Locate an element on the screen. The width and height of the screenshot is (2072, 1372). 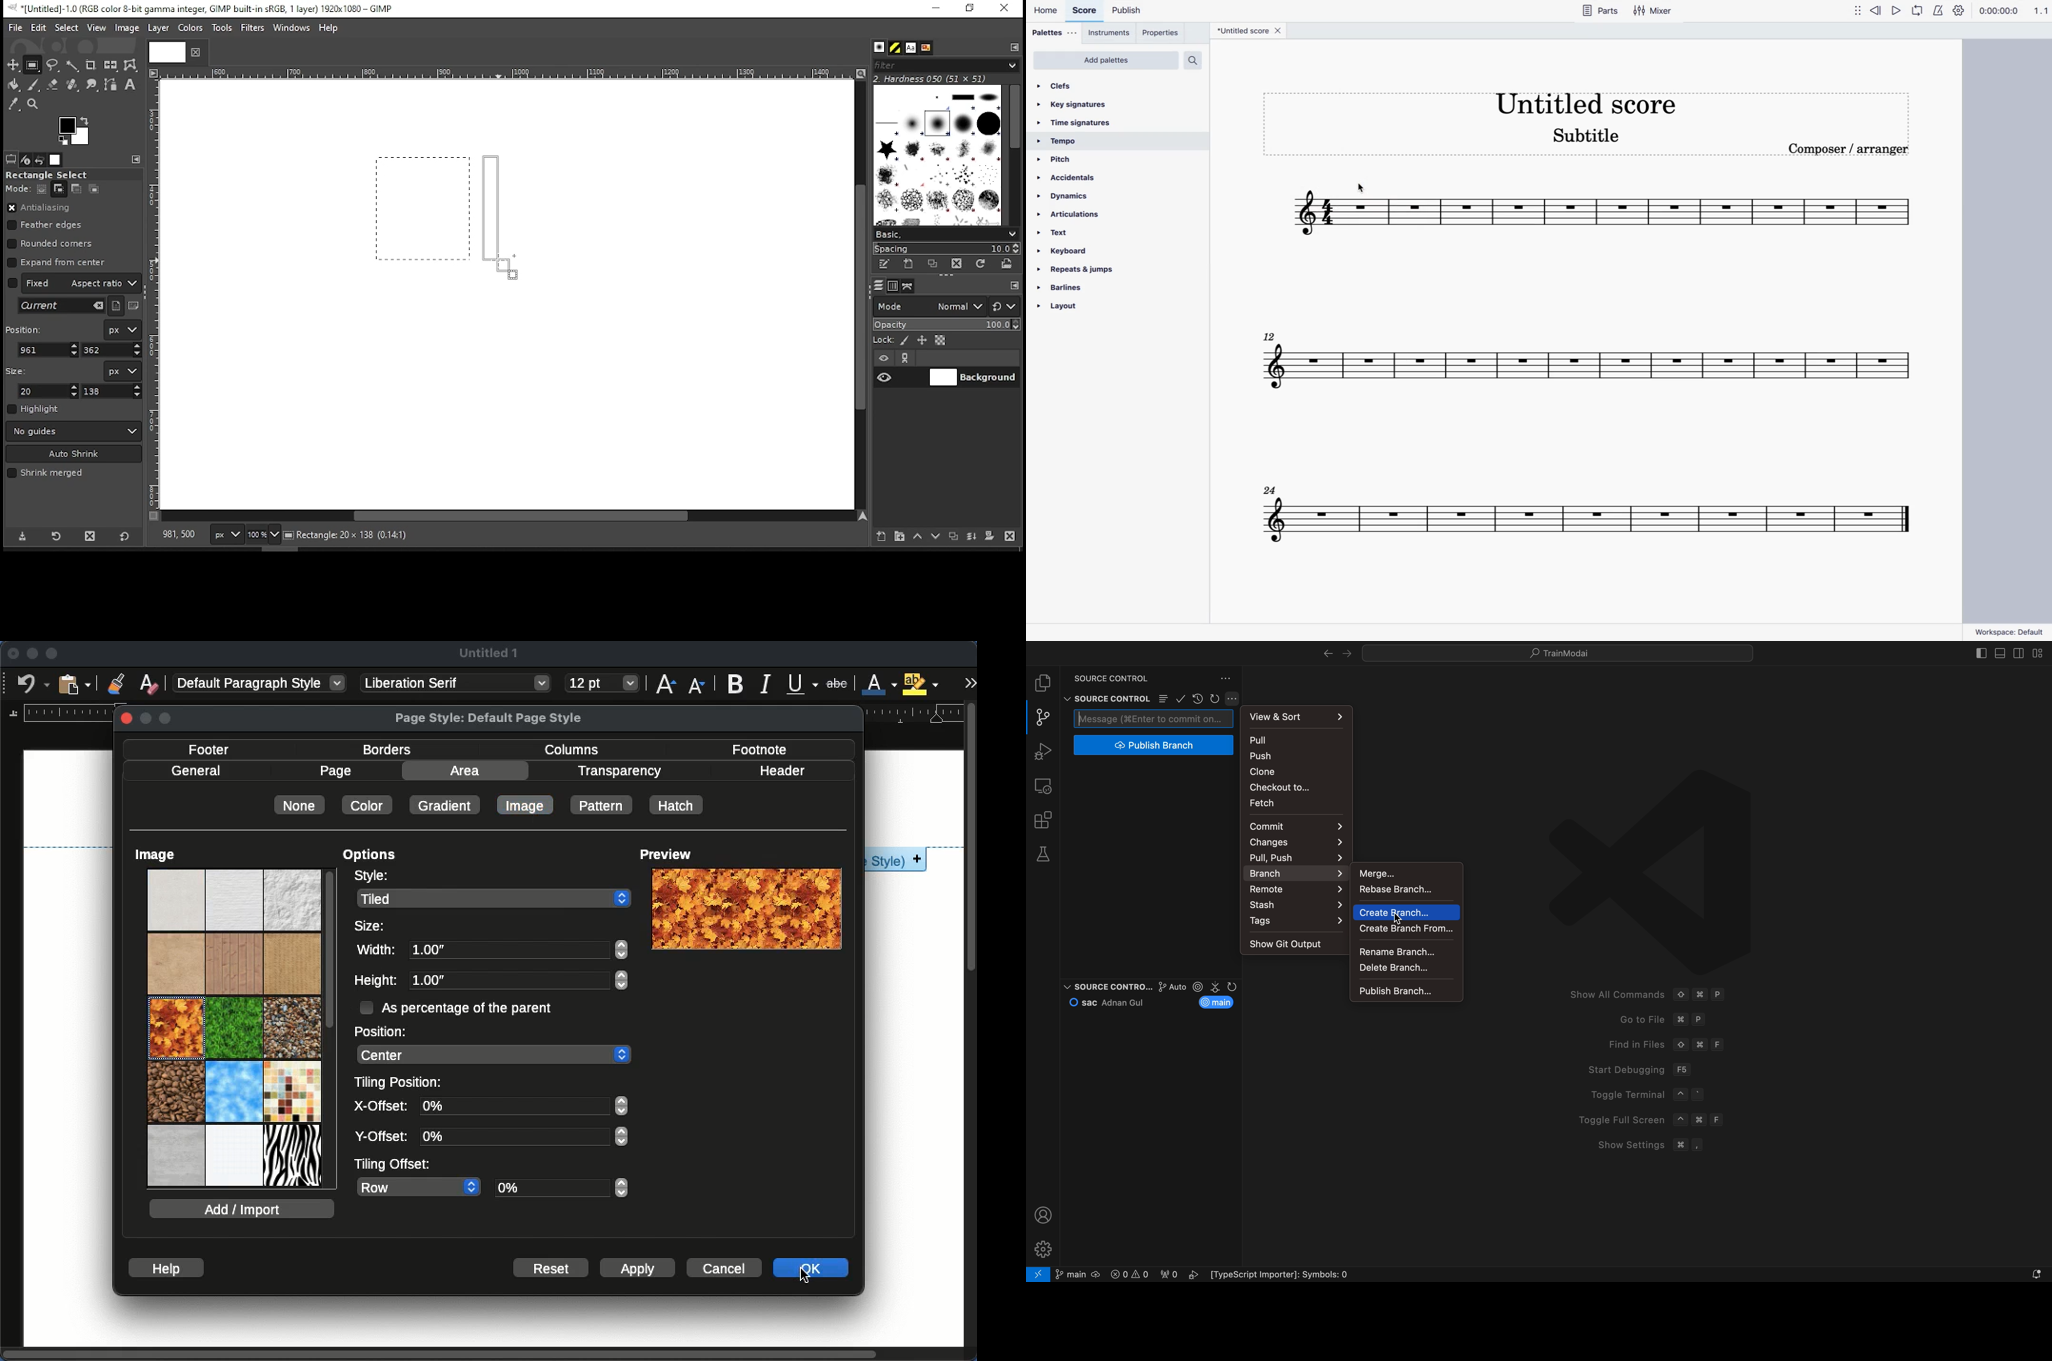
playback settings is located at coordinates (1958, 10).